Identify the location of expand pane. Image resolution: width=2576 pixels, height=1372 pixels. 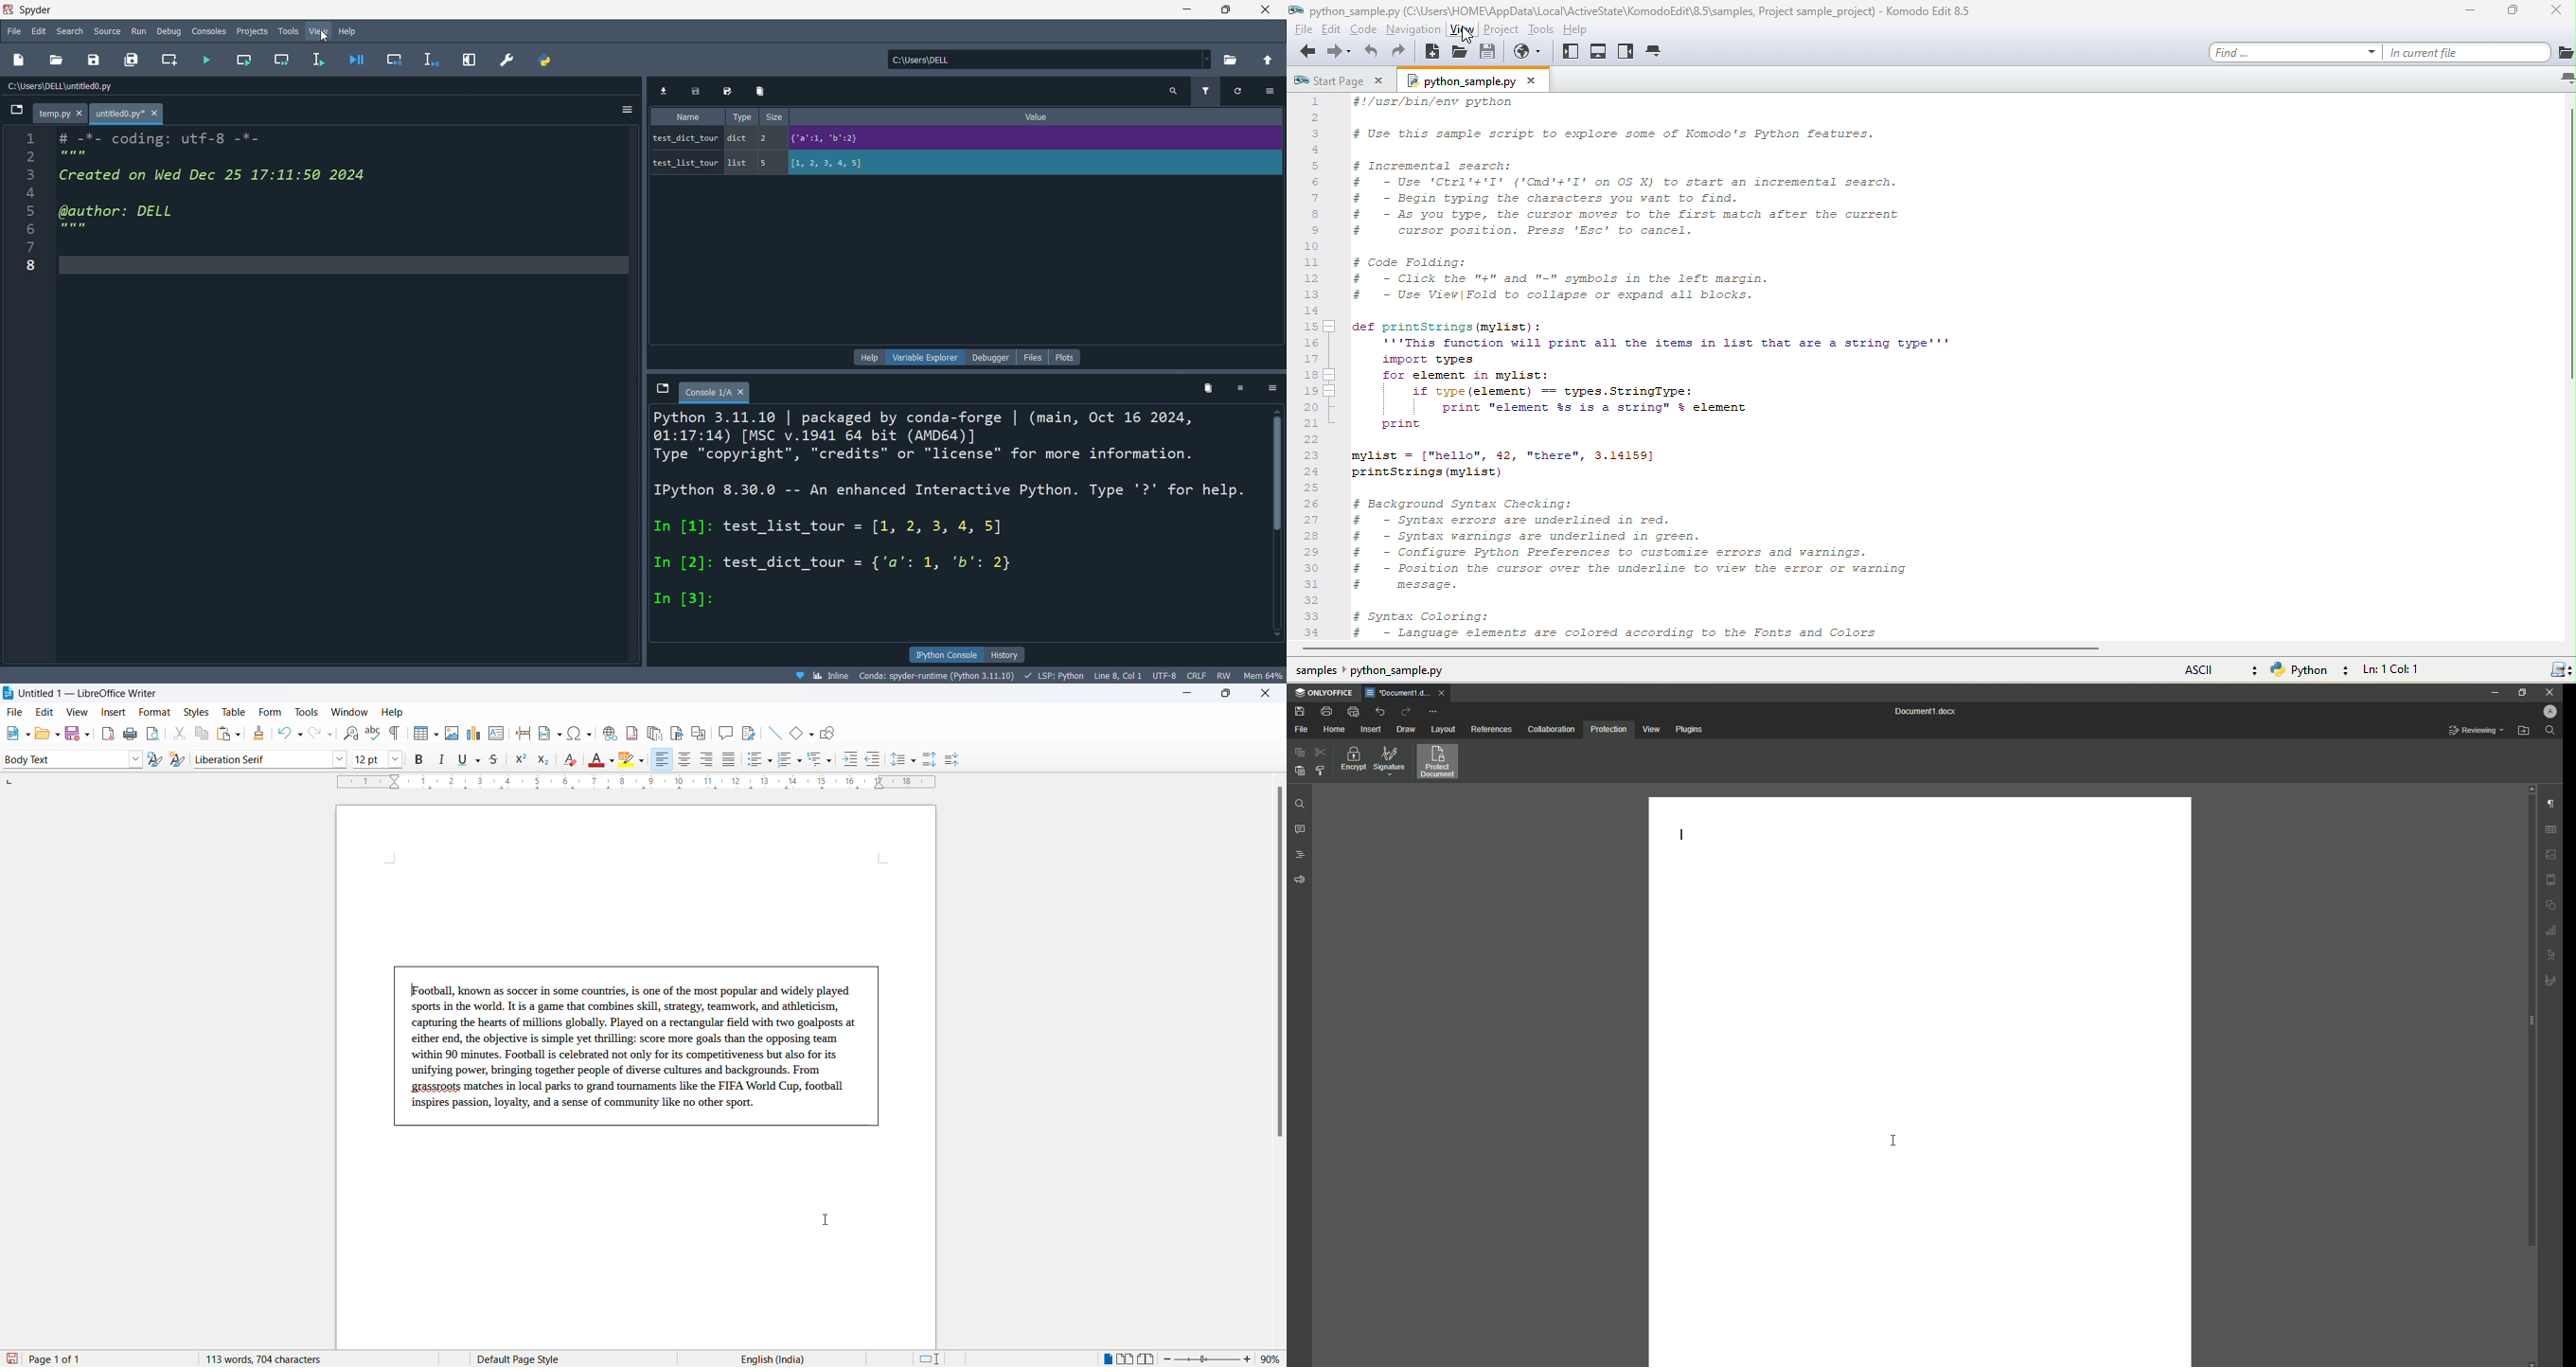
(472, 58).